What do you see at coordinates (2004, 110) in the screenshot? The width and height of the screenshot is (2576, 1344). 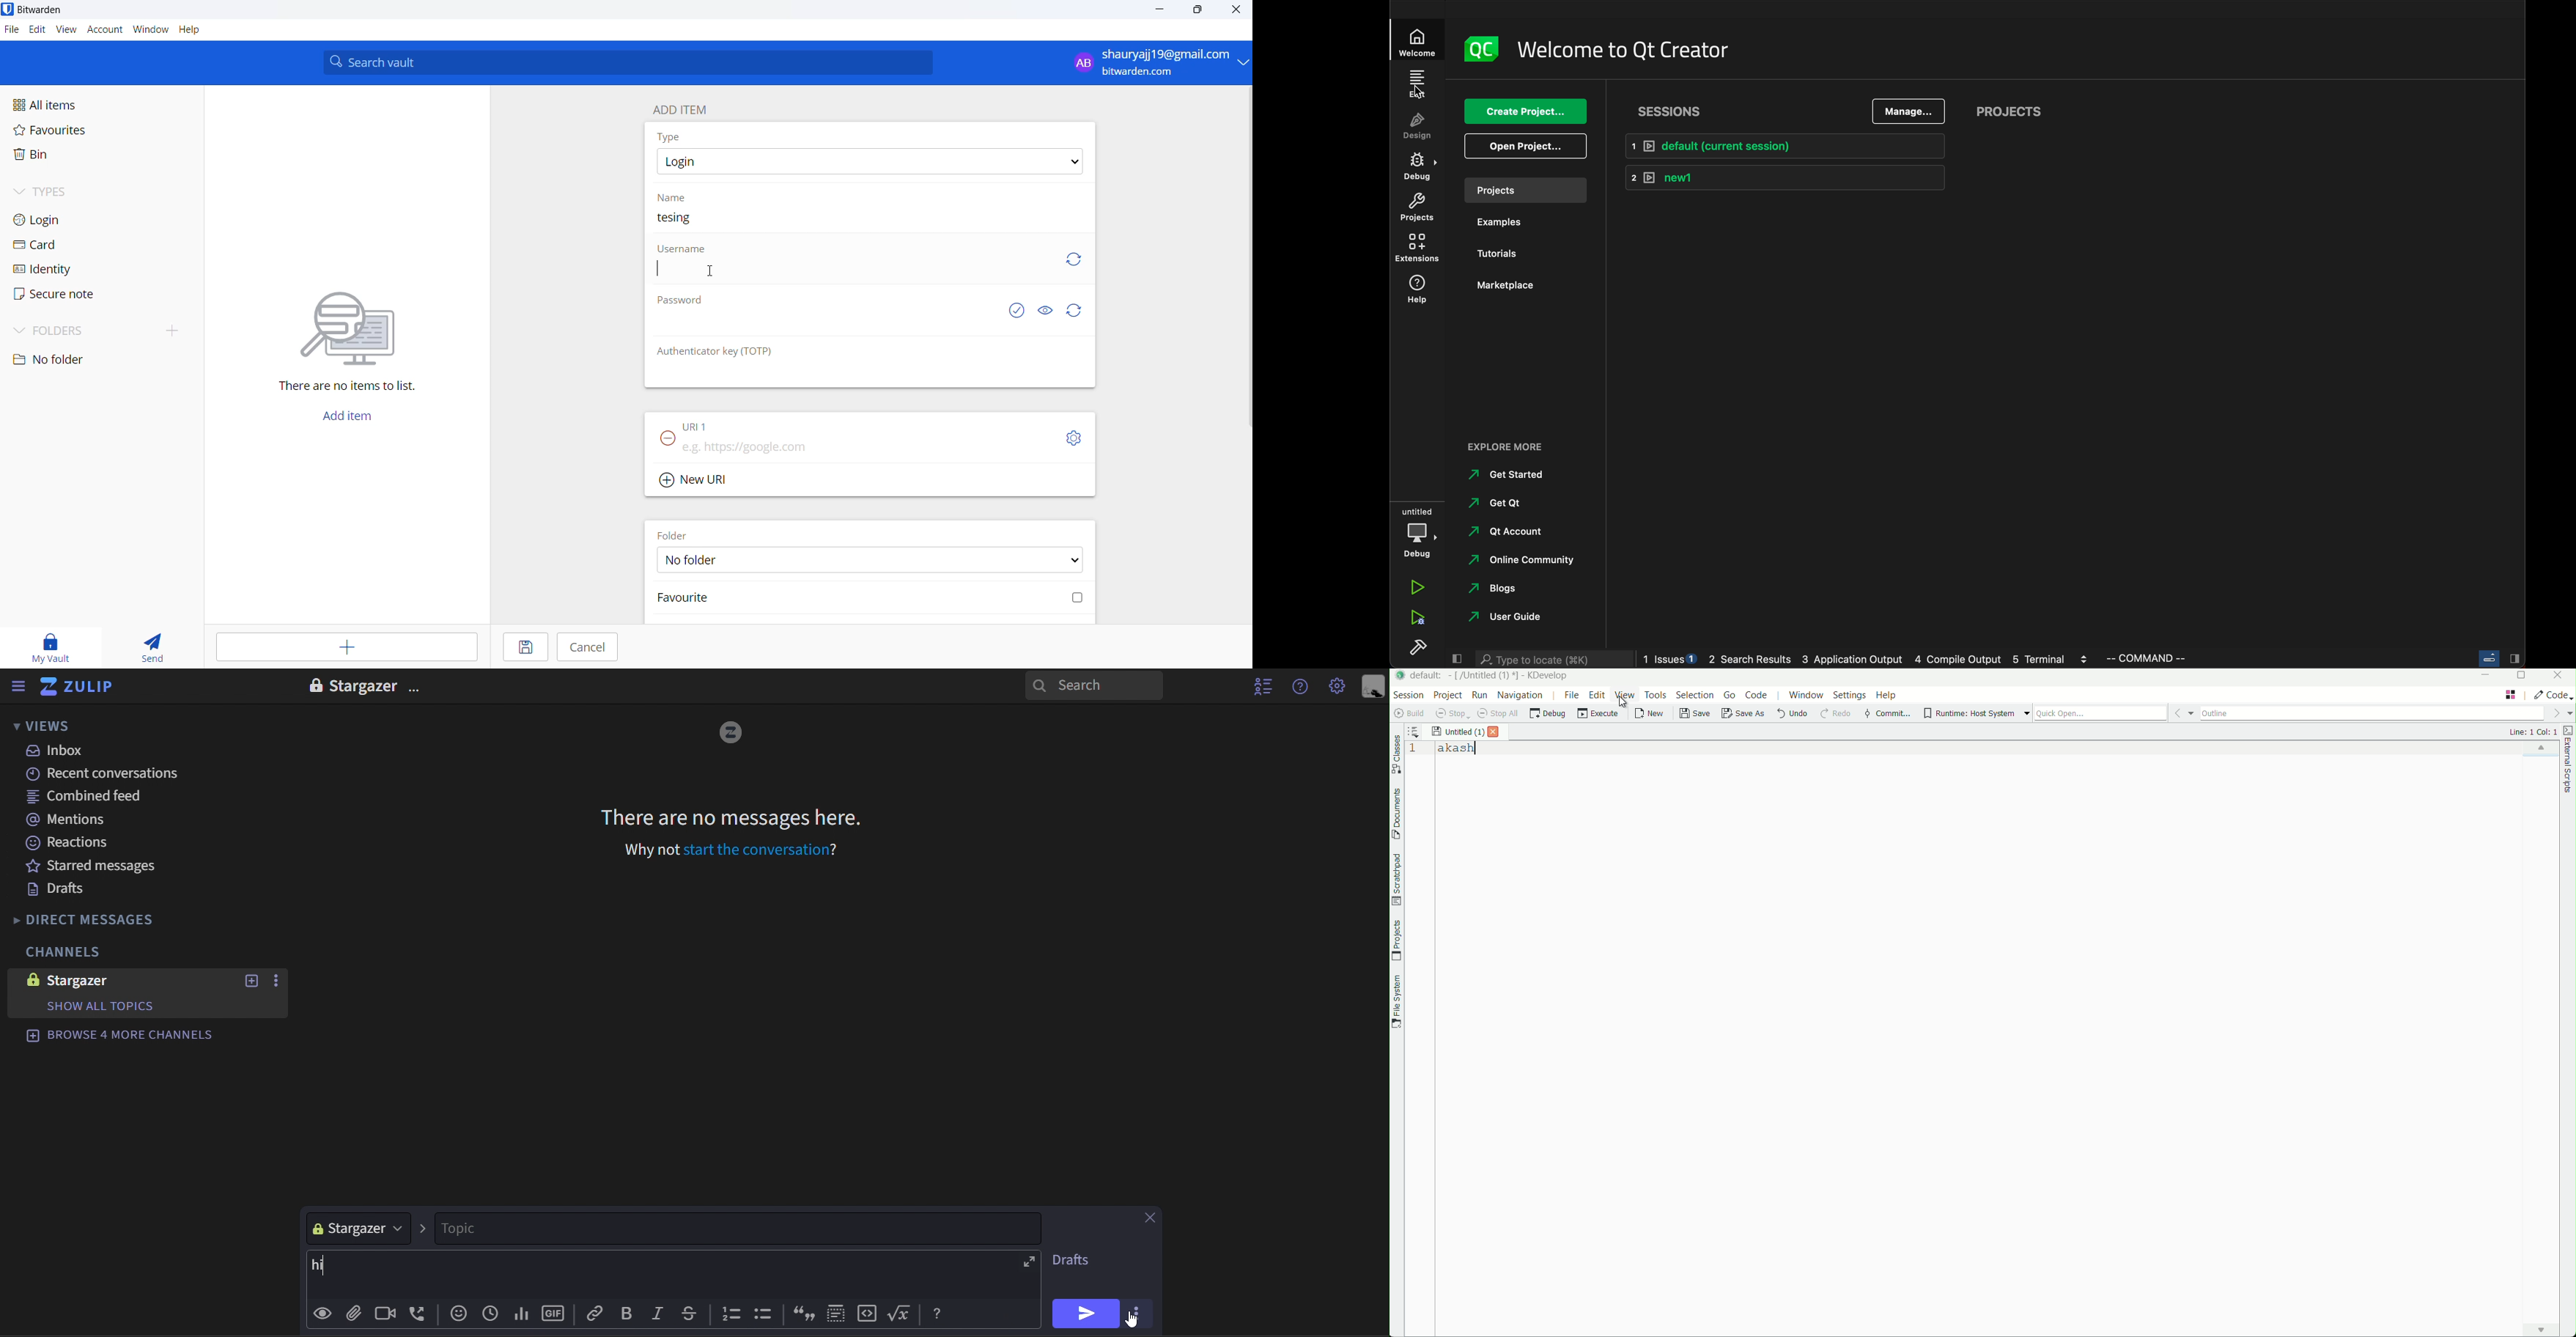 I see `projects` at bounding box center [2004, 110].